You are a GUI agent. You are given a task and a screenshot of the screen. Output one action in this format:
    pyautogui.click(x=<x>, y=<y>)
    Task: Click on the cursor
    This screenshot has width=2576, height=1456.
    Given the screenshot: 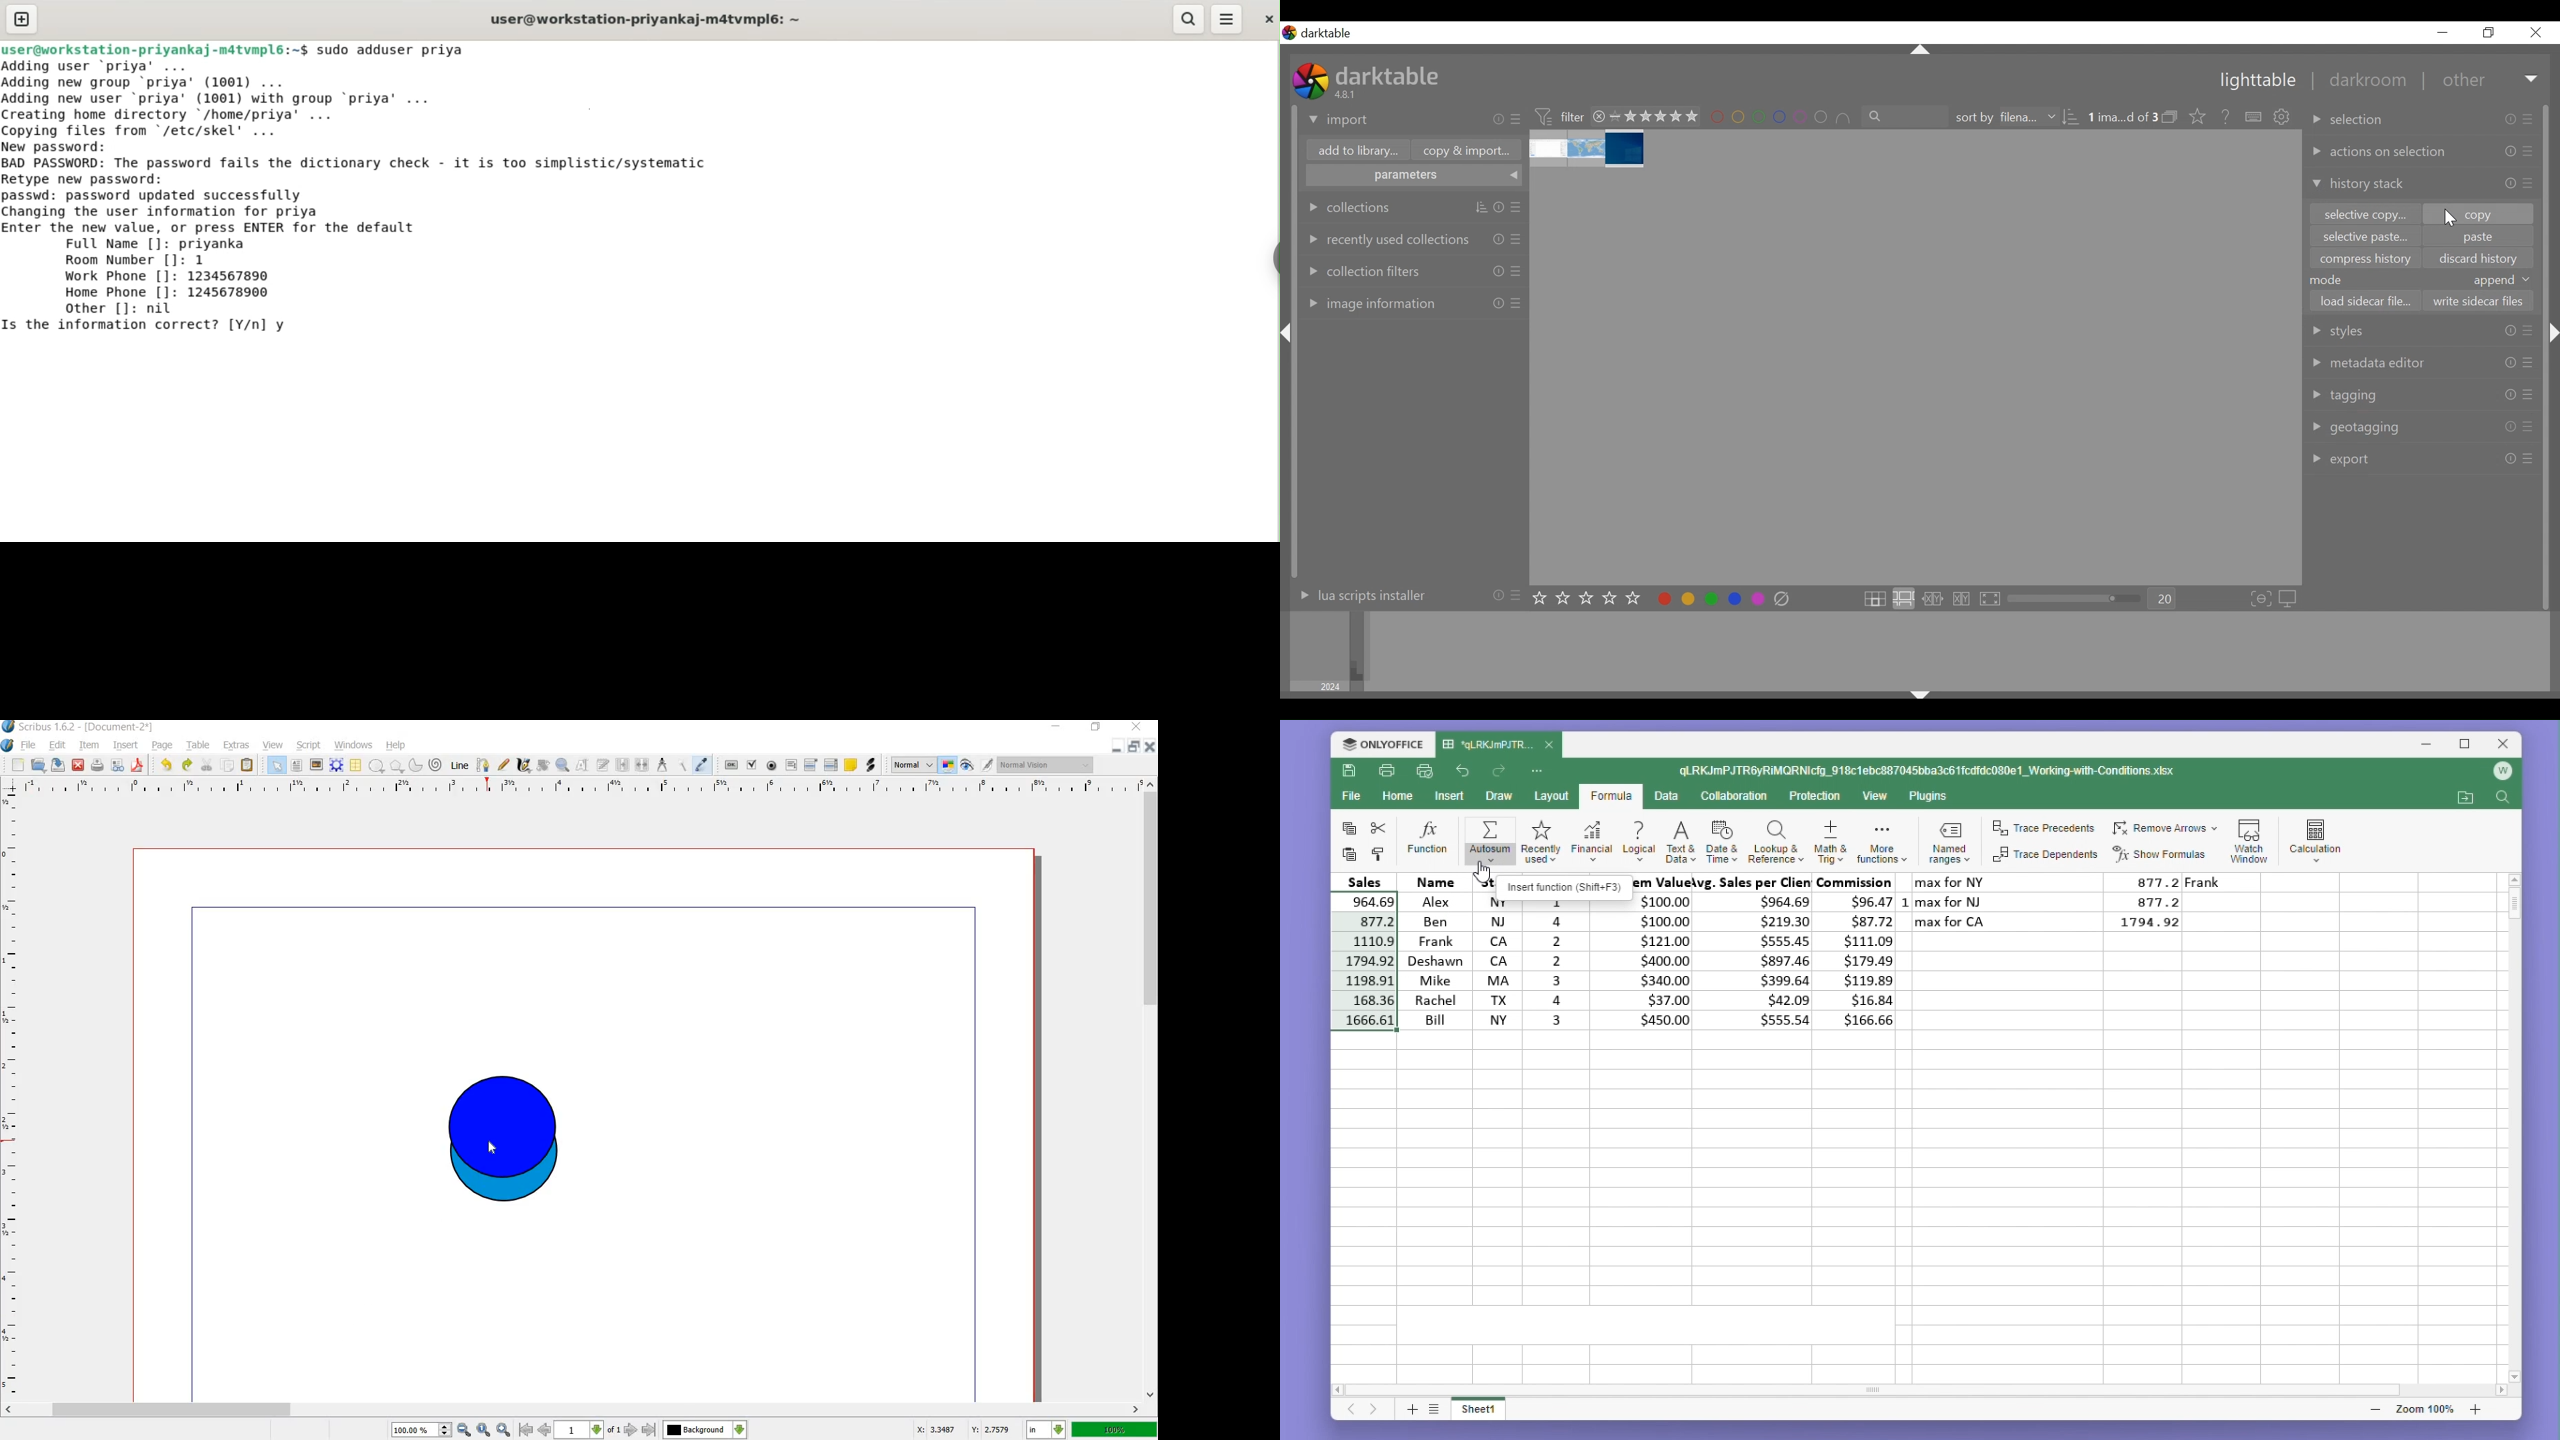 What is the action you would take?
    pyautogui.click(x=2448, y=217)
    